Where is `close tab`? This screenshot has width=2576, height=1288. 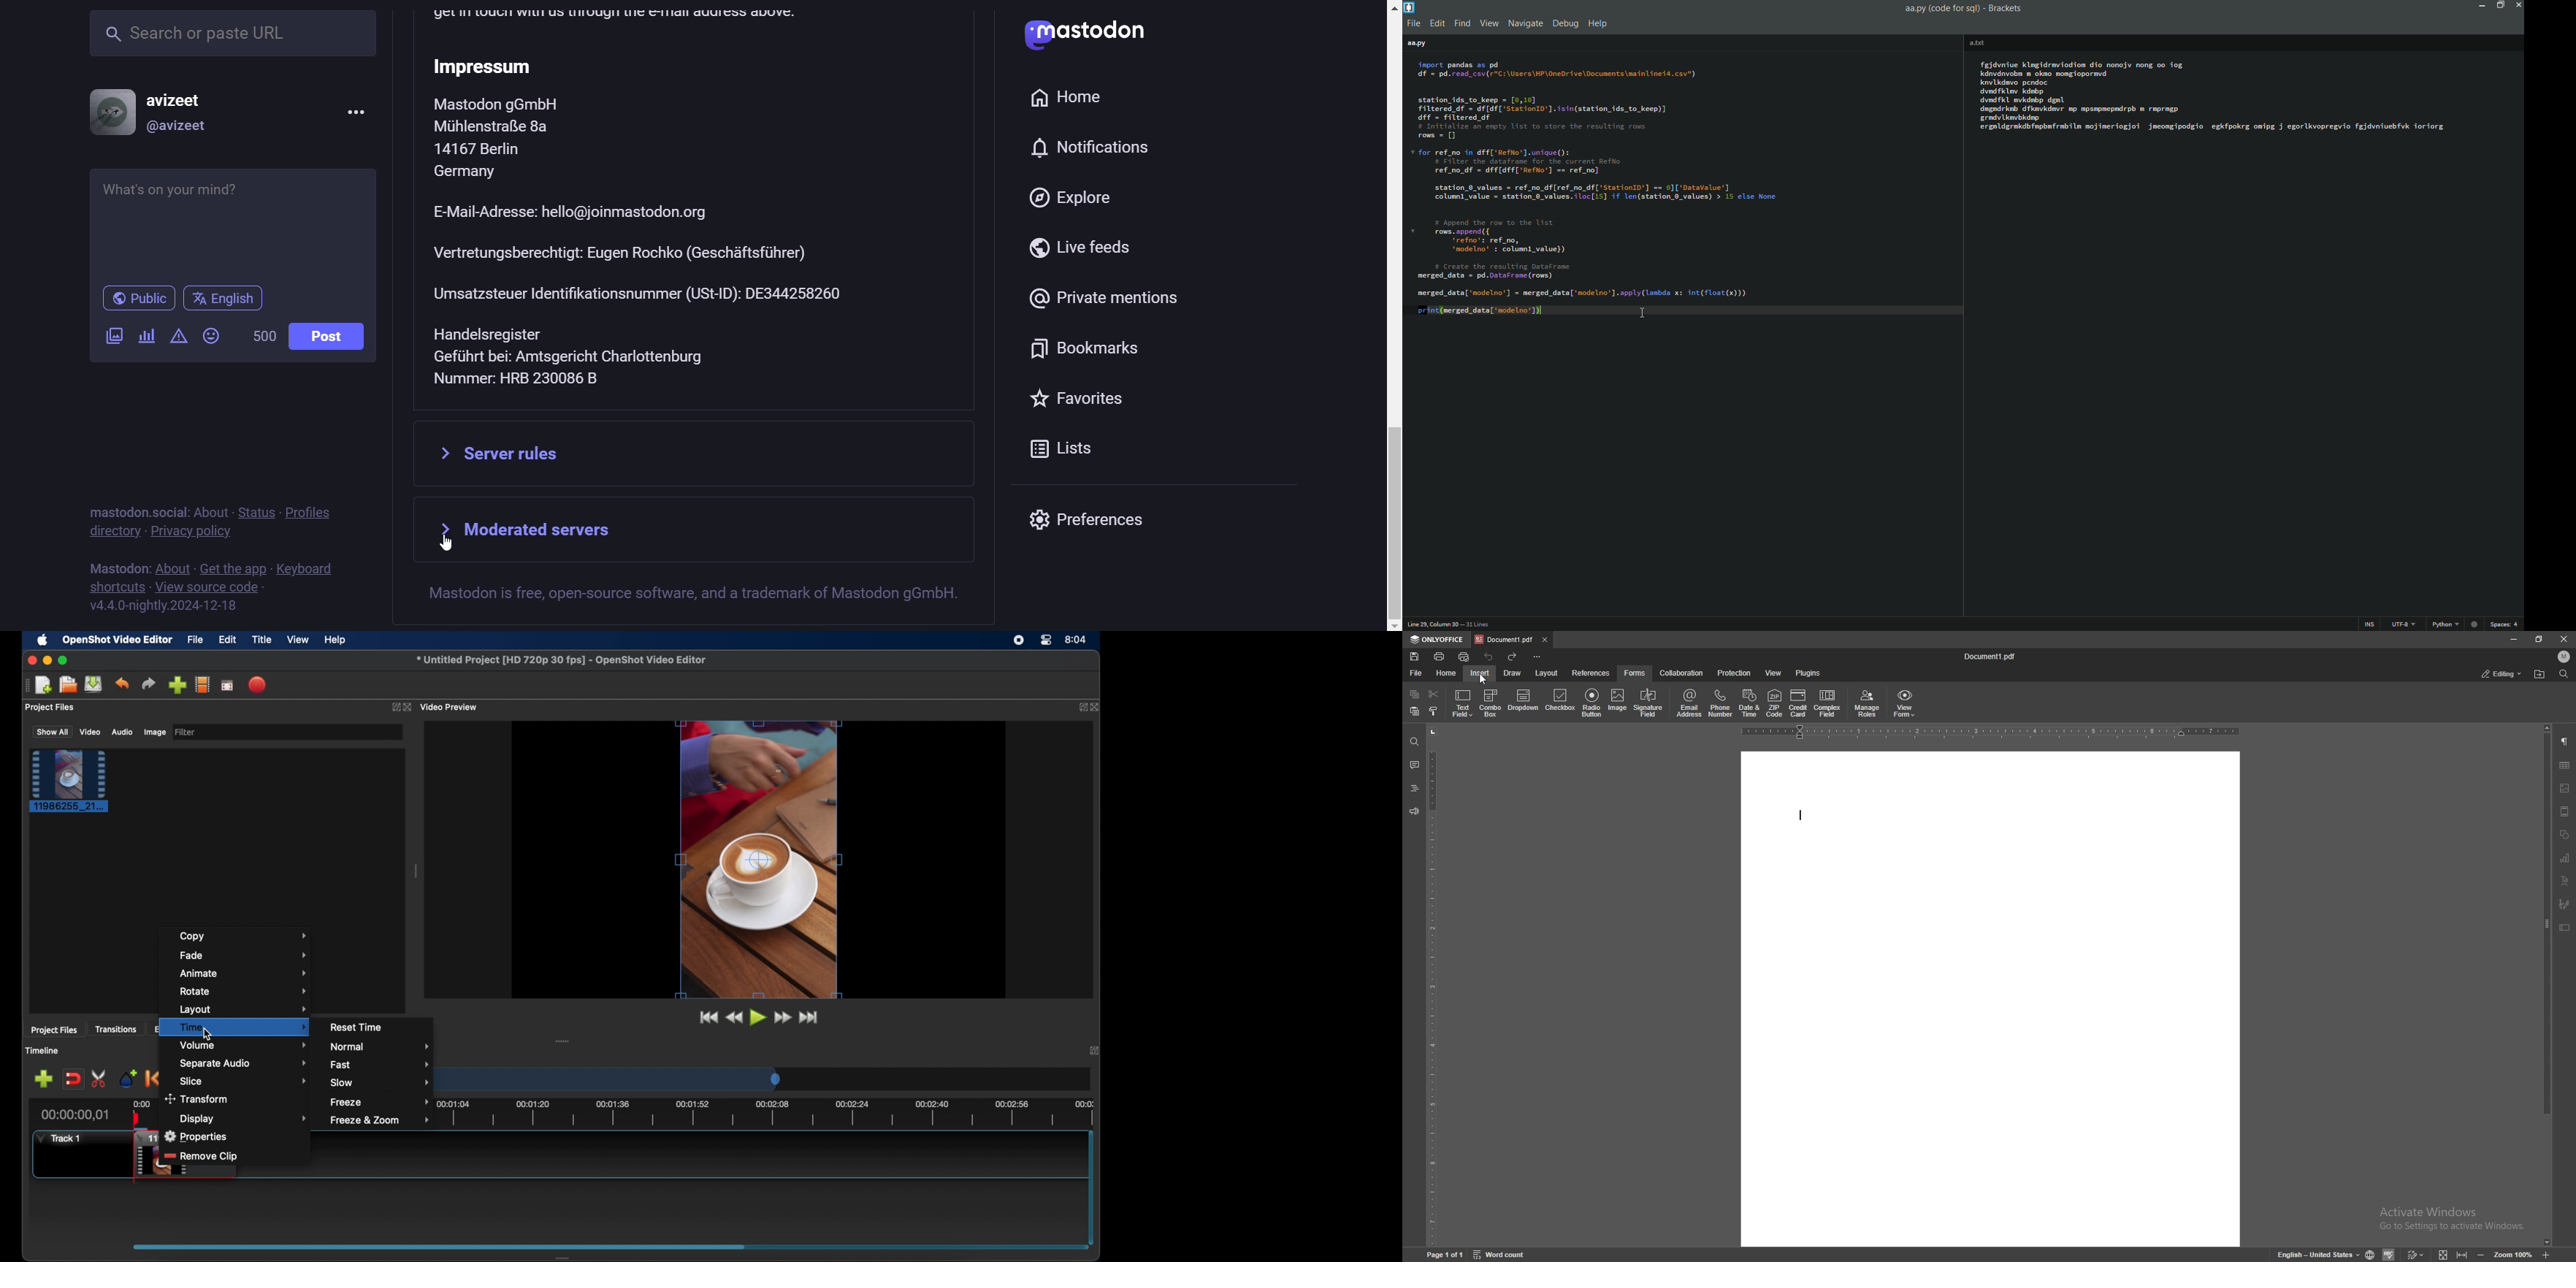
close tab is located at coordinates (1544, 640).